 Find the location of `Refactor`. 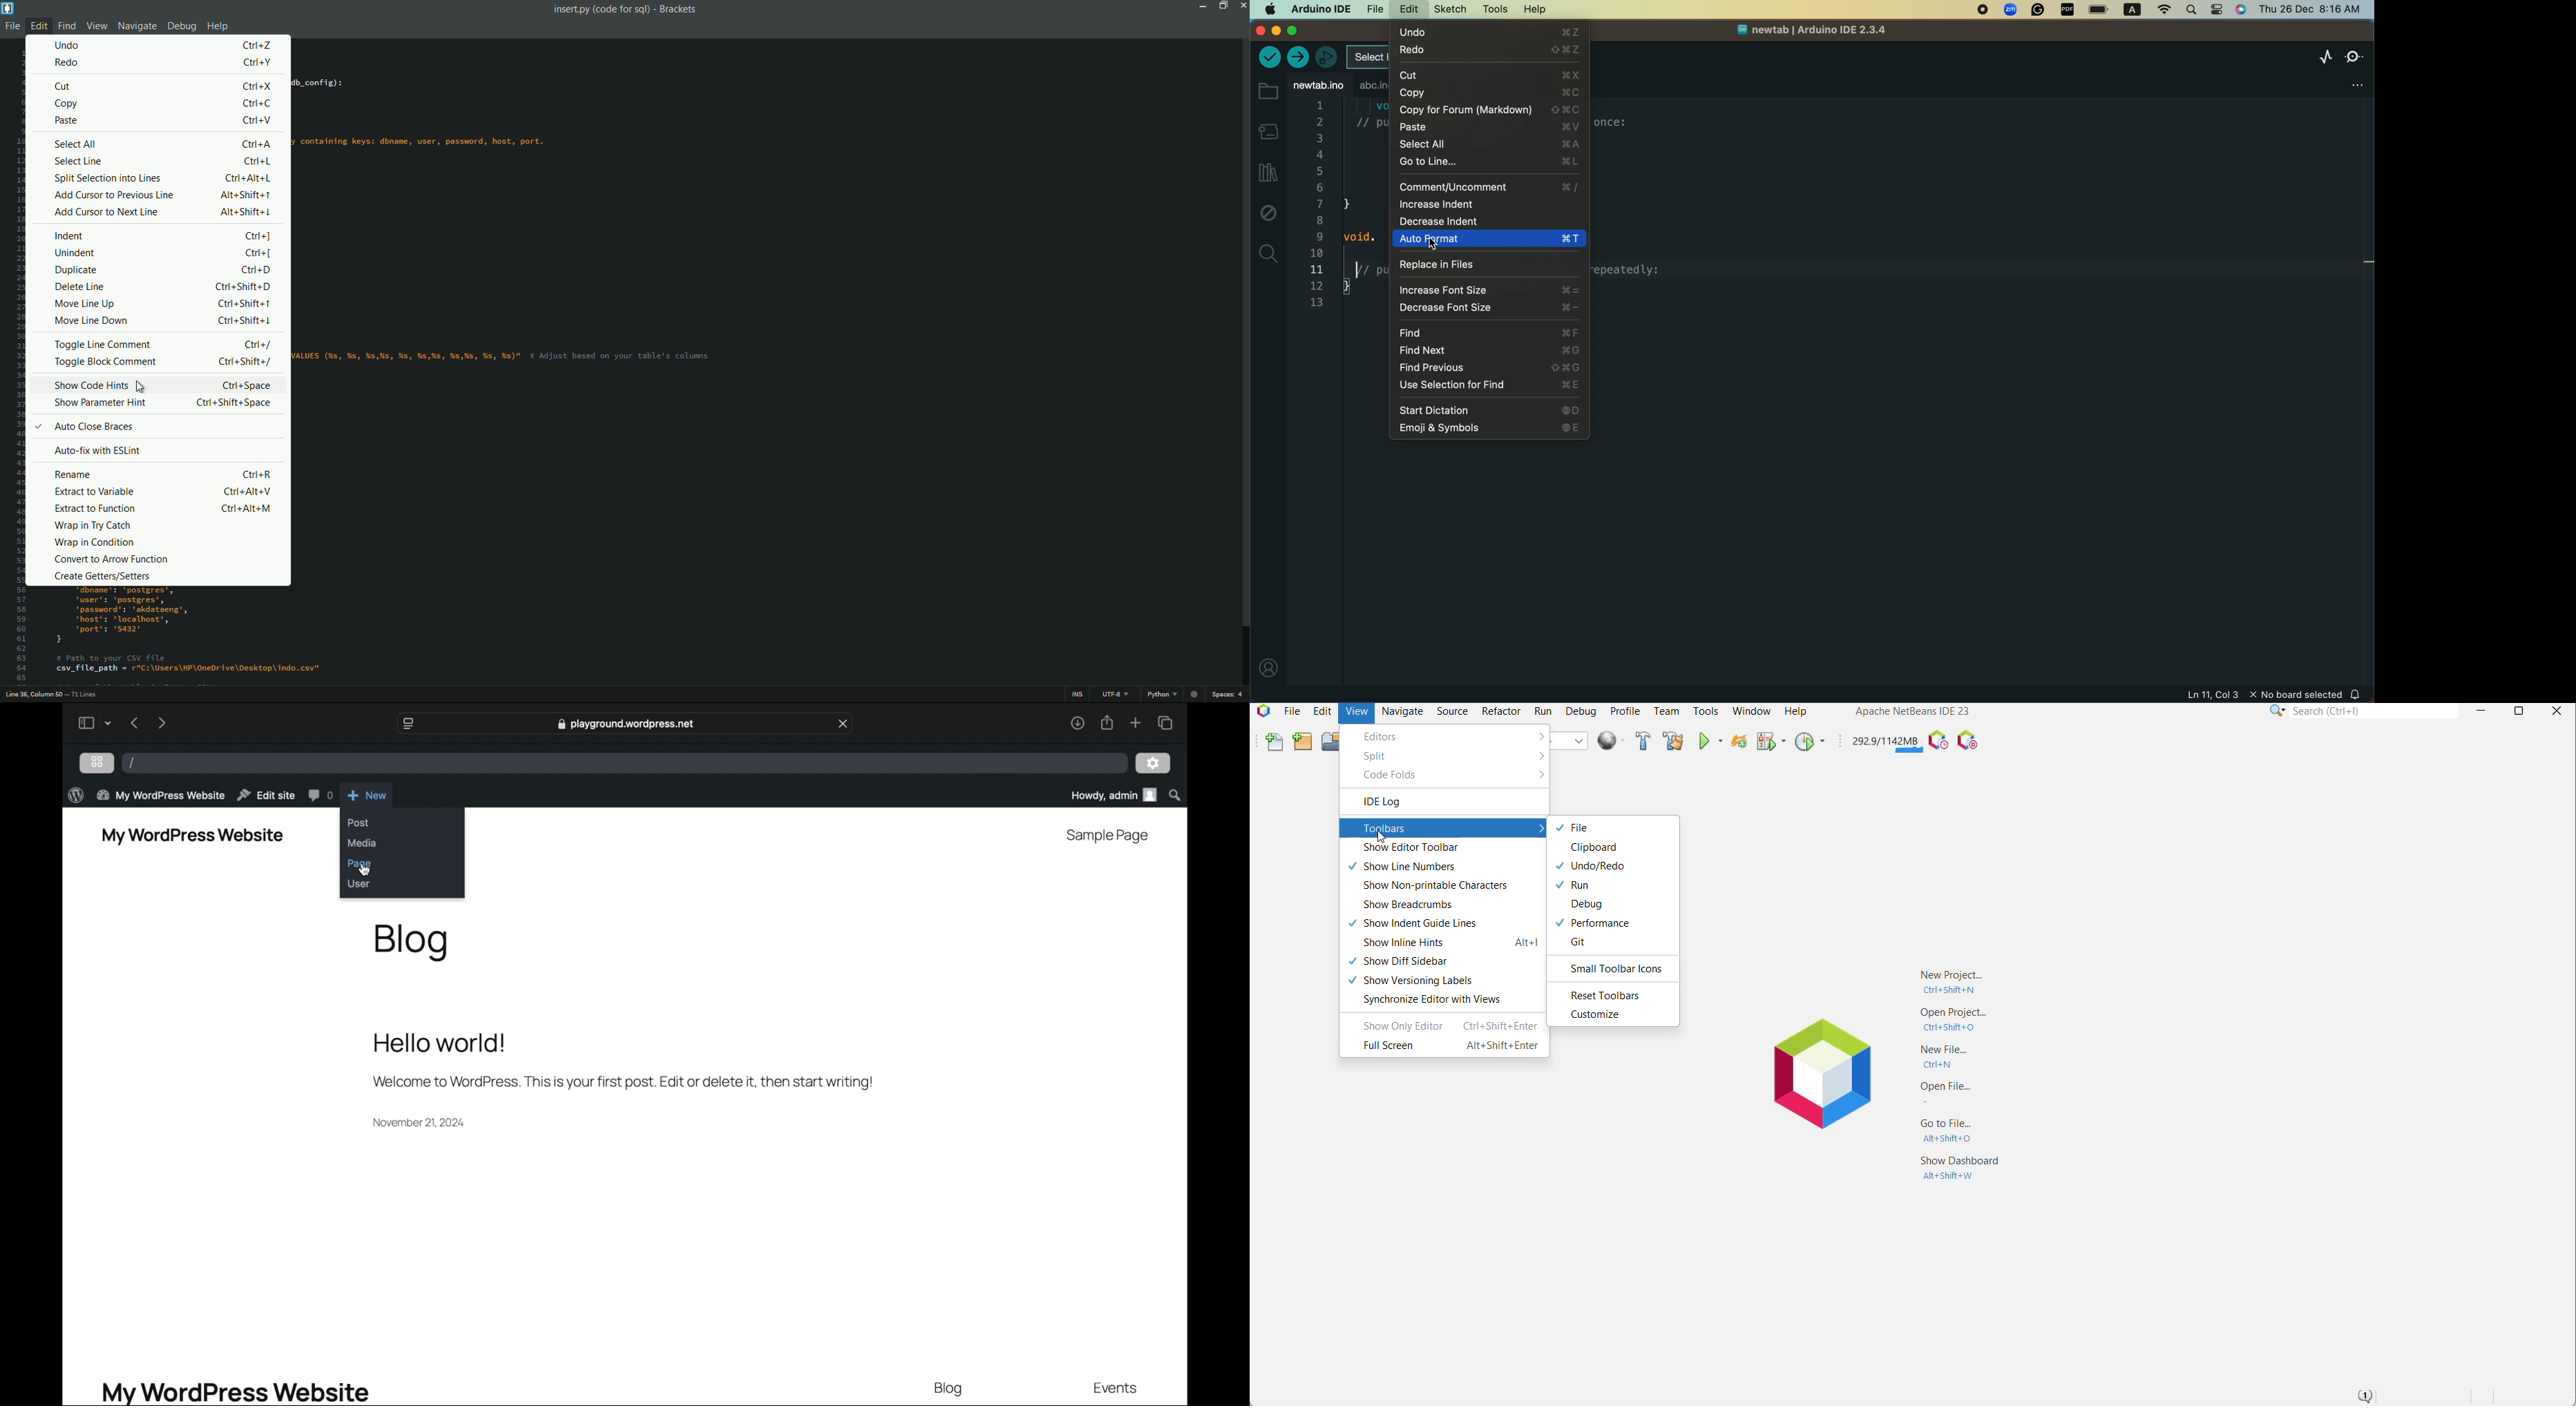

Refactor is located at coordinates (1500, 711).